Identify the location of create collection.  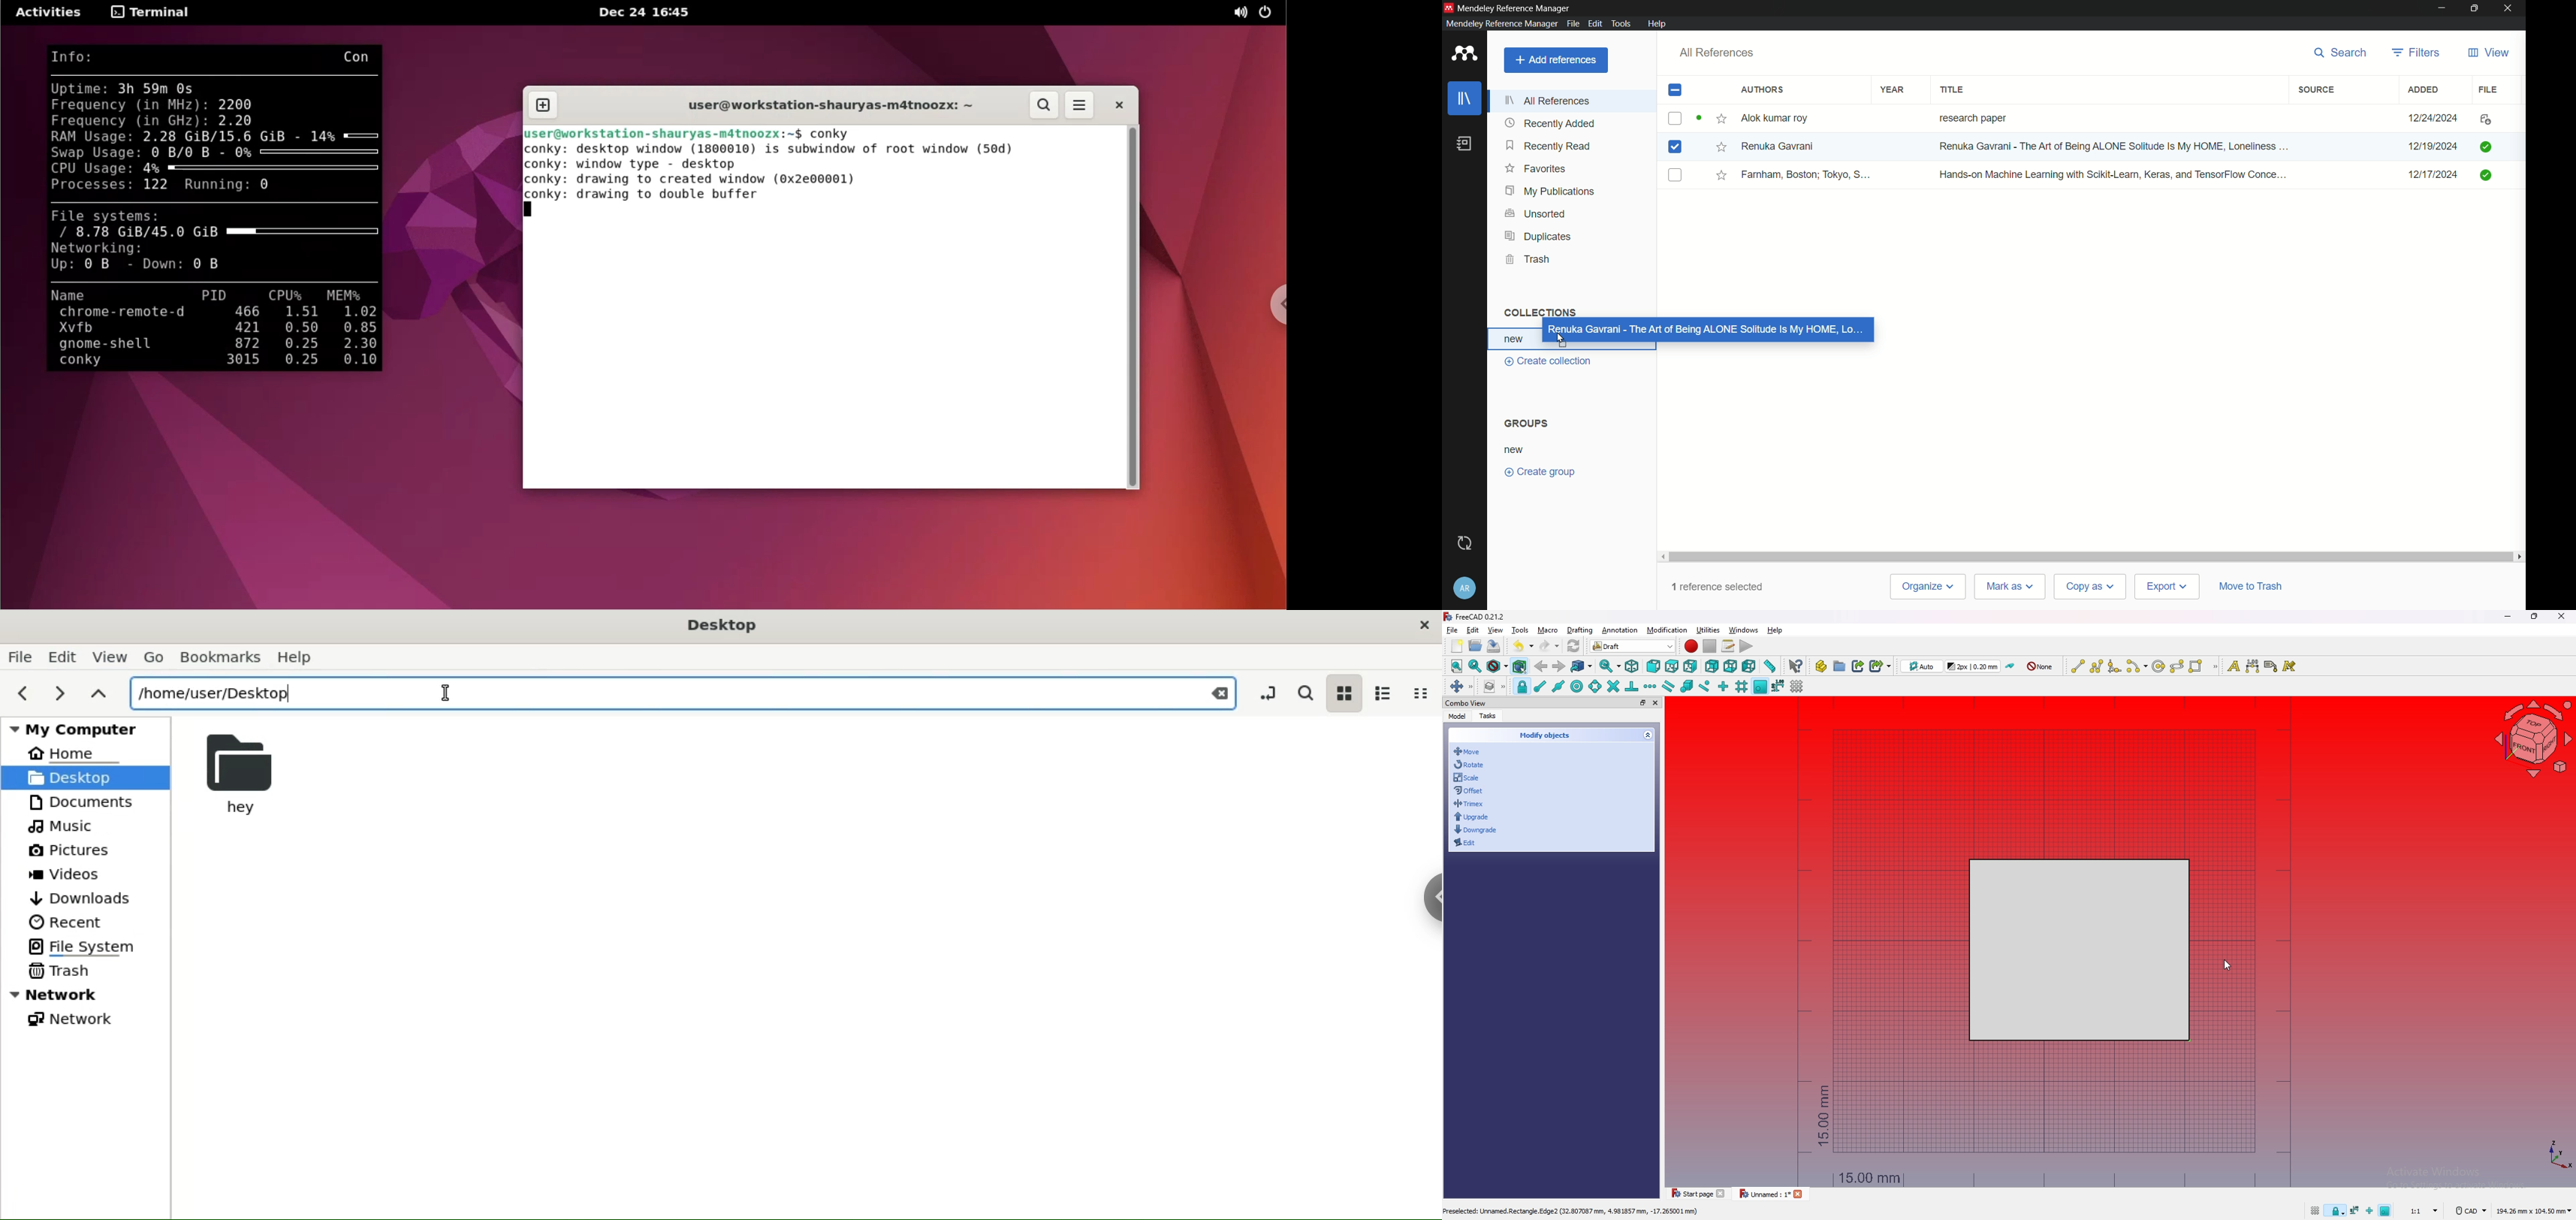
(1548, 361).